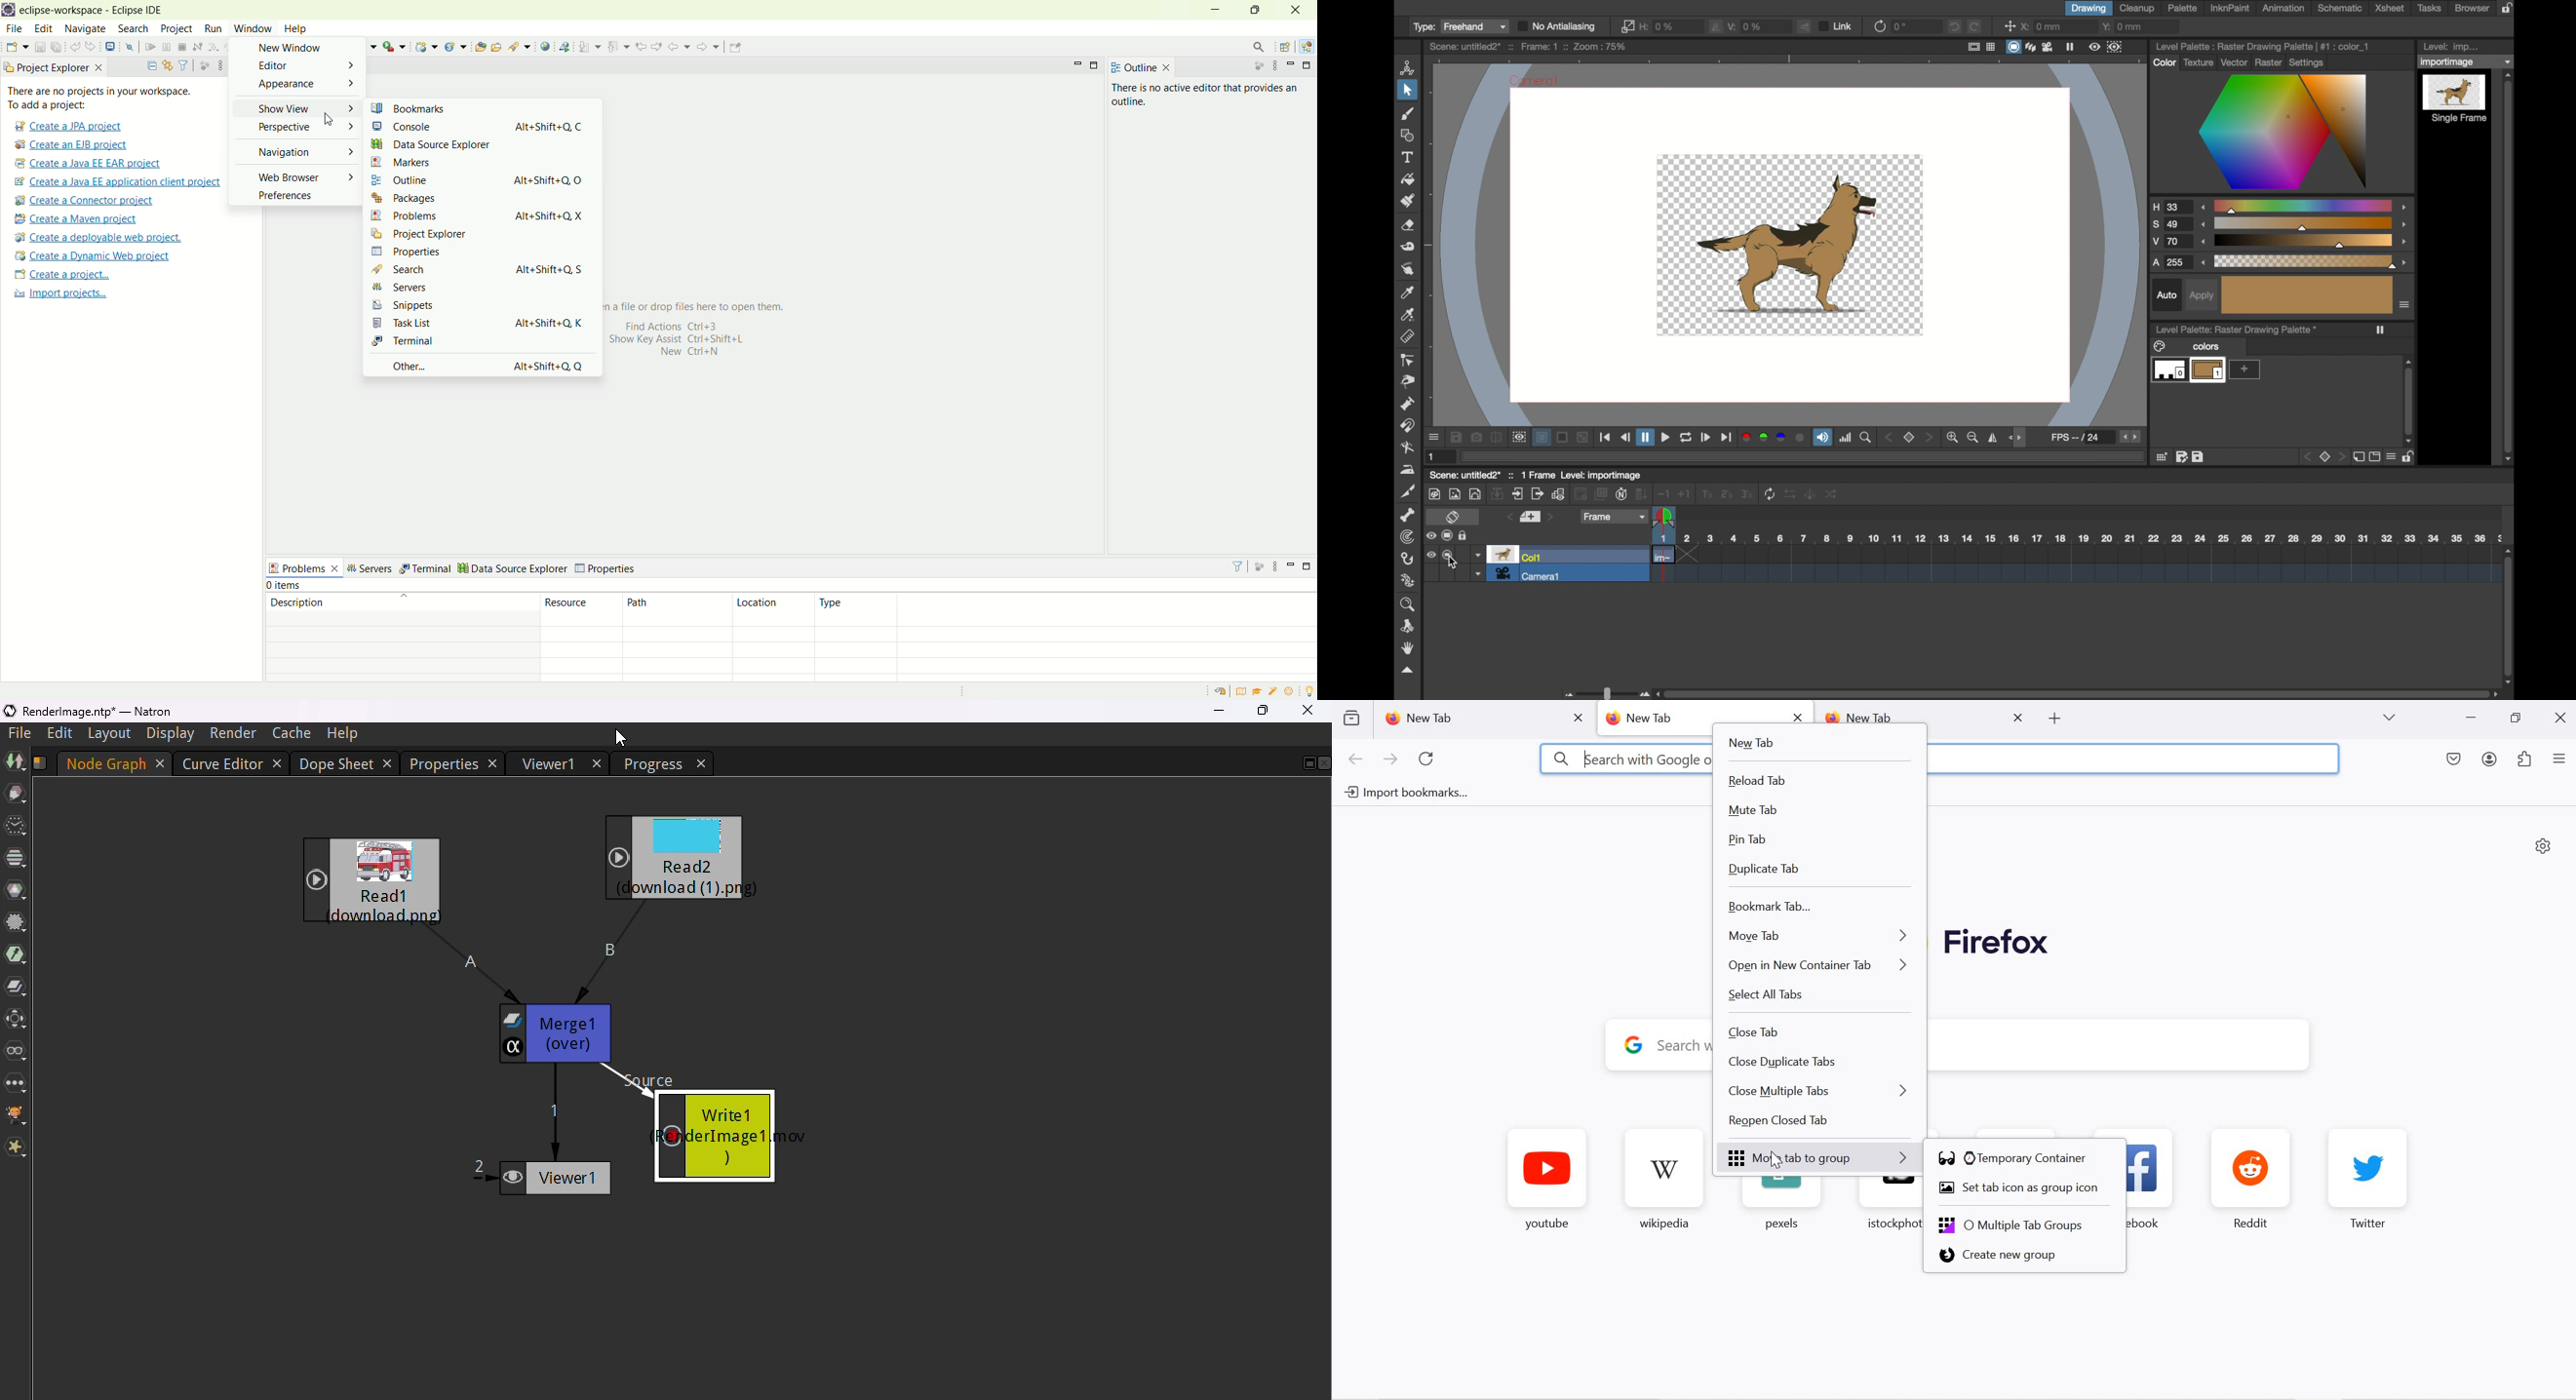 This screenshot has width=2576, height=1400. What do you see at coordinates (2125, 26) in the screenshot?
I see `y` at bounding box center [2125, 26].